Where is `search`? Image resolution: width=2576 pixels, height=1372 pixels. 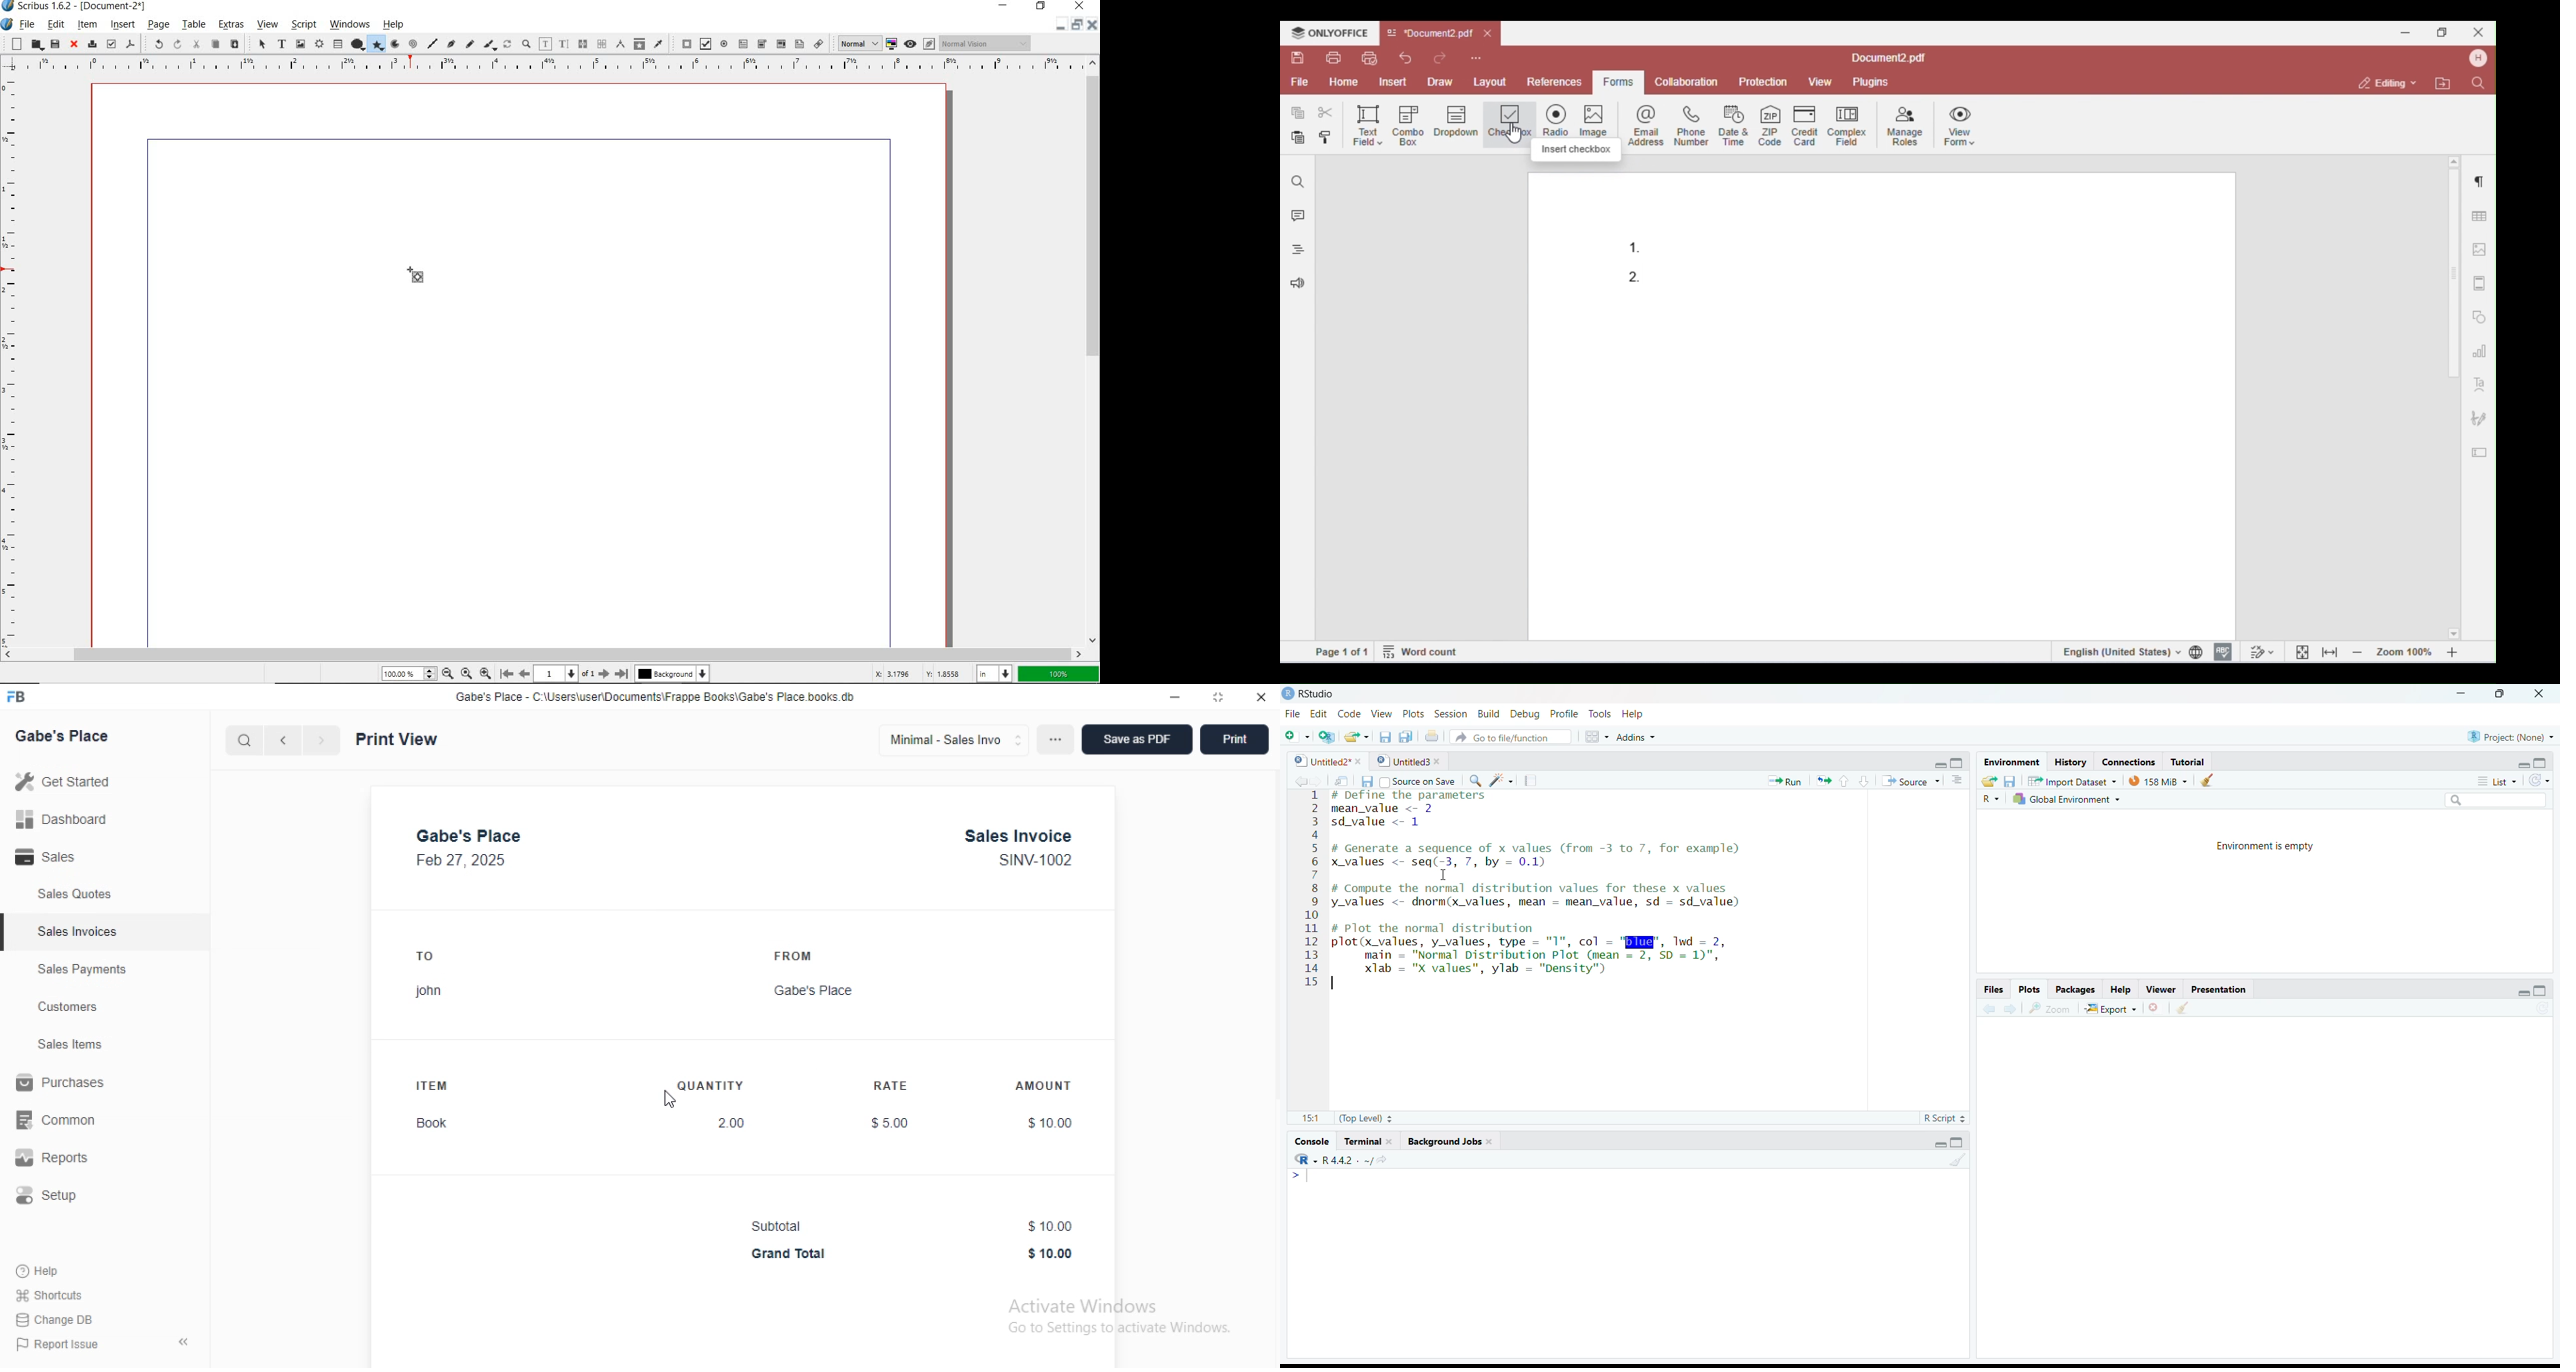 search is located at coordinates (244, 740).